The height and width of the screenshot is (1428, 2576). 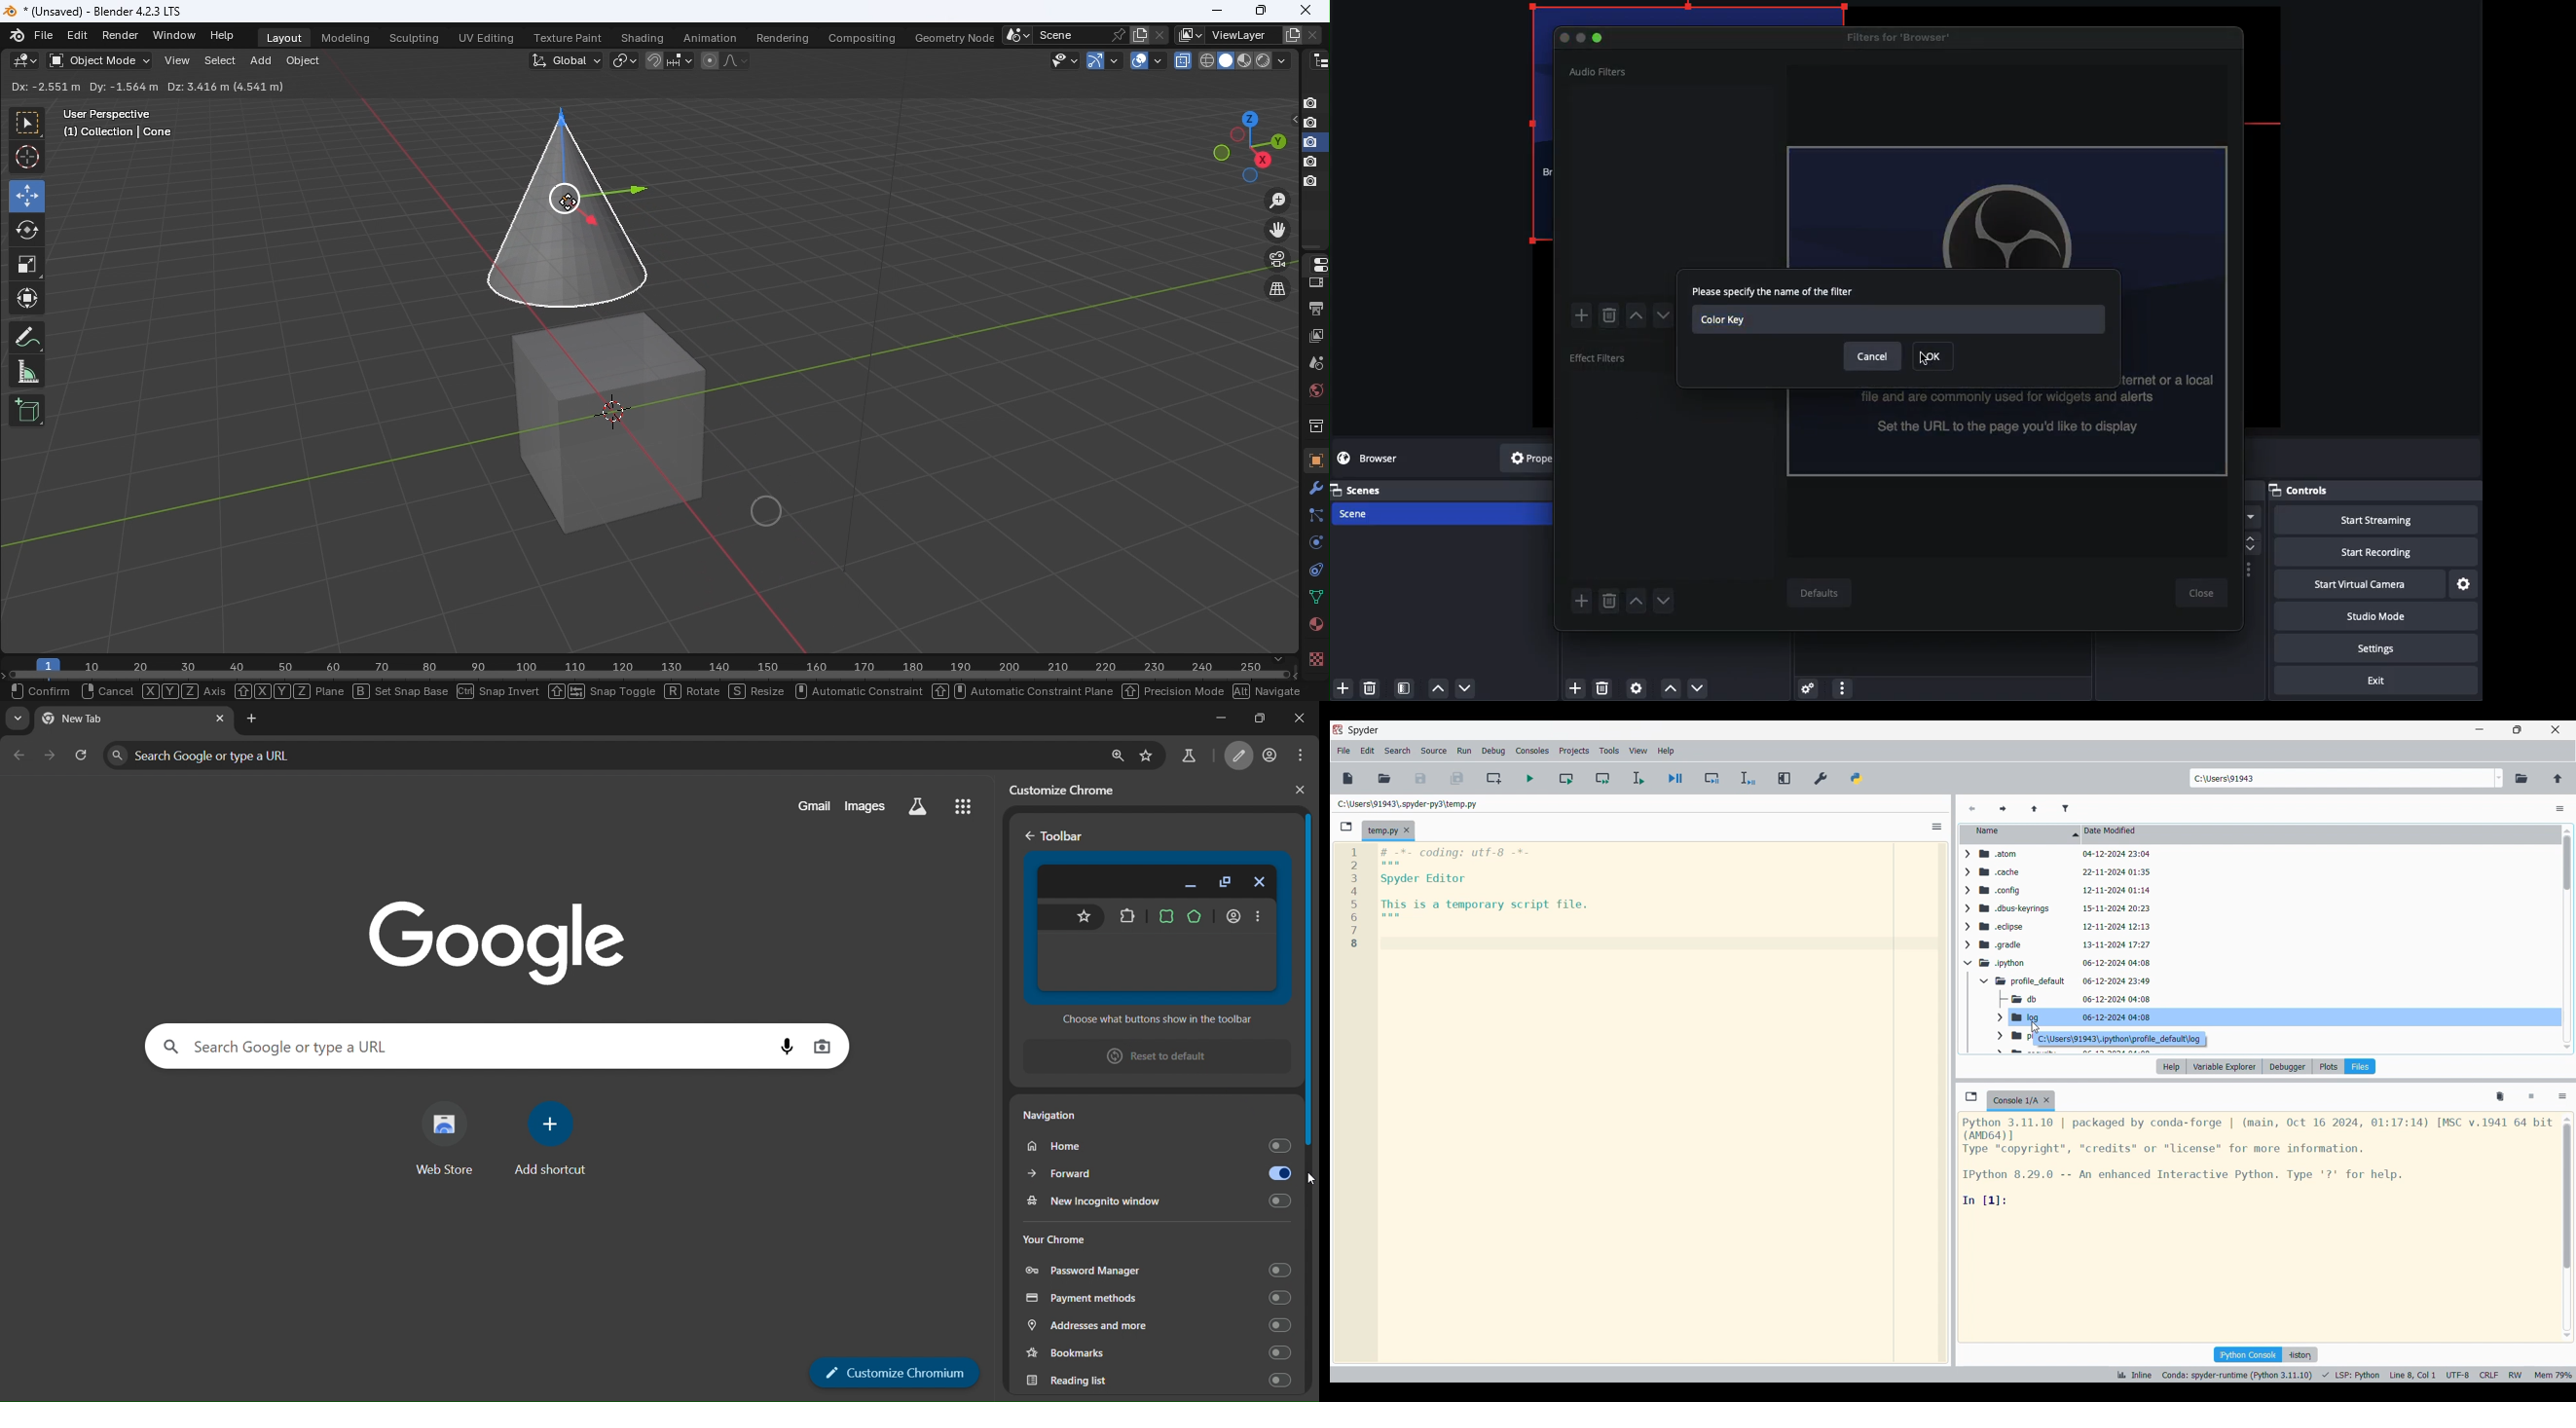 What do you see at coordinates (302, 63) in the screenshot?
I see `Object` at bounding box center [302, 63].